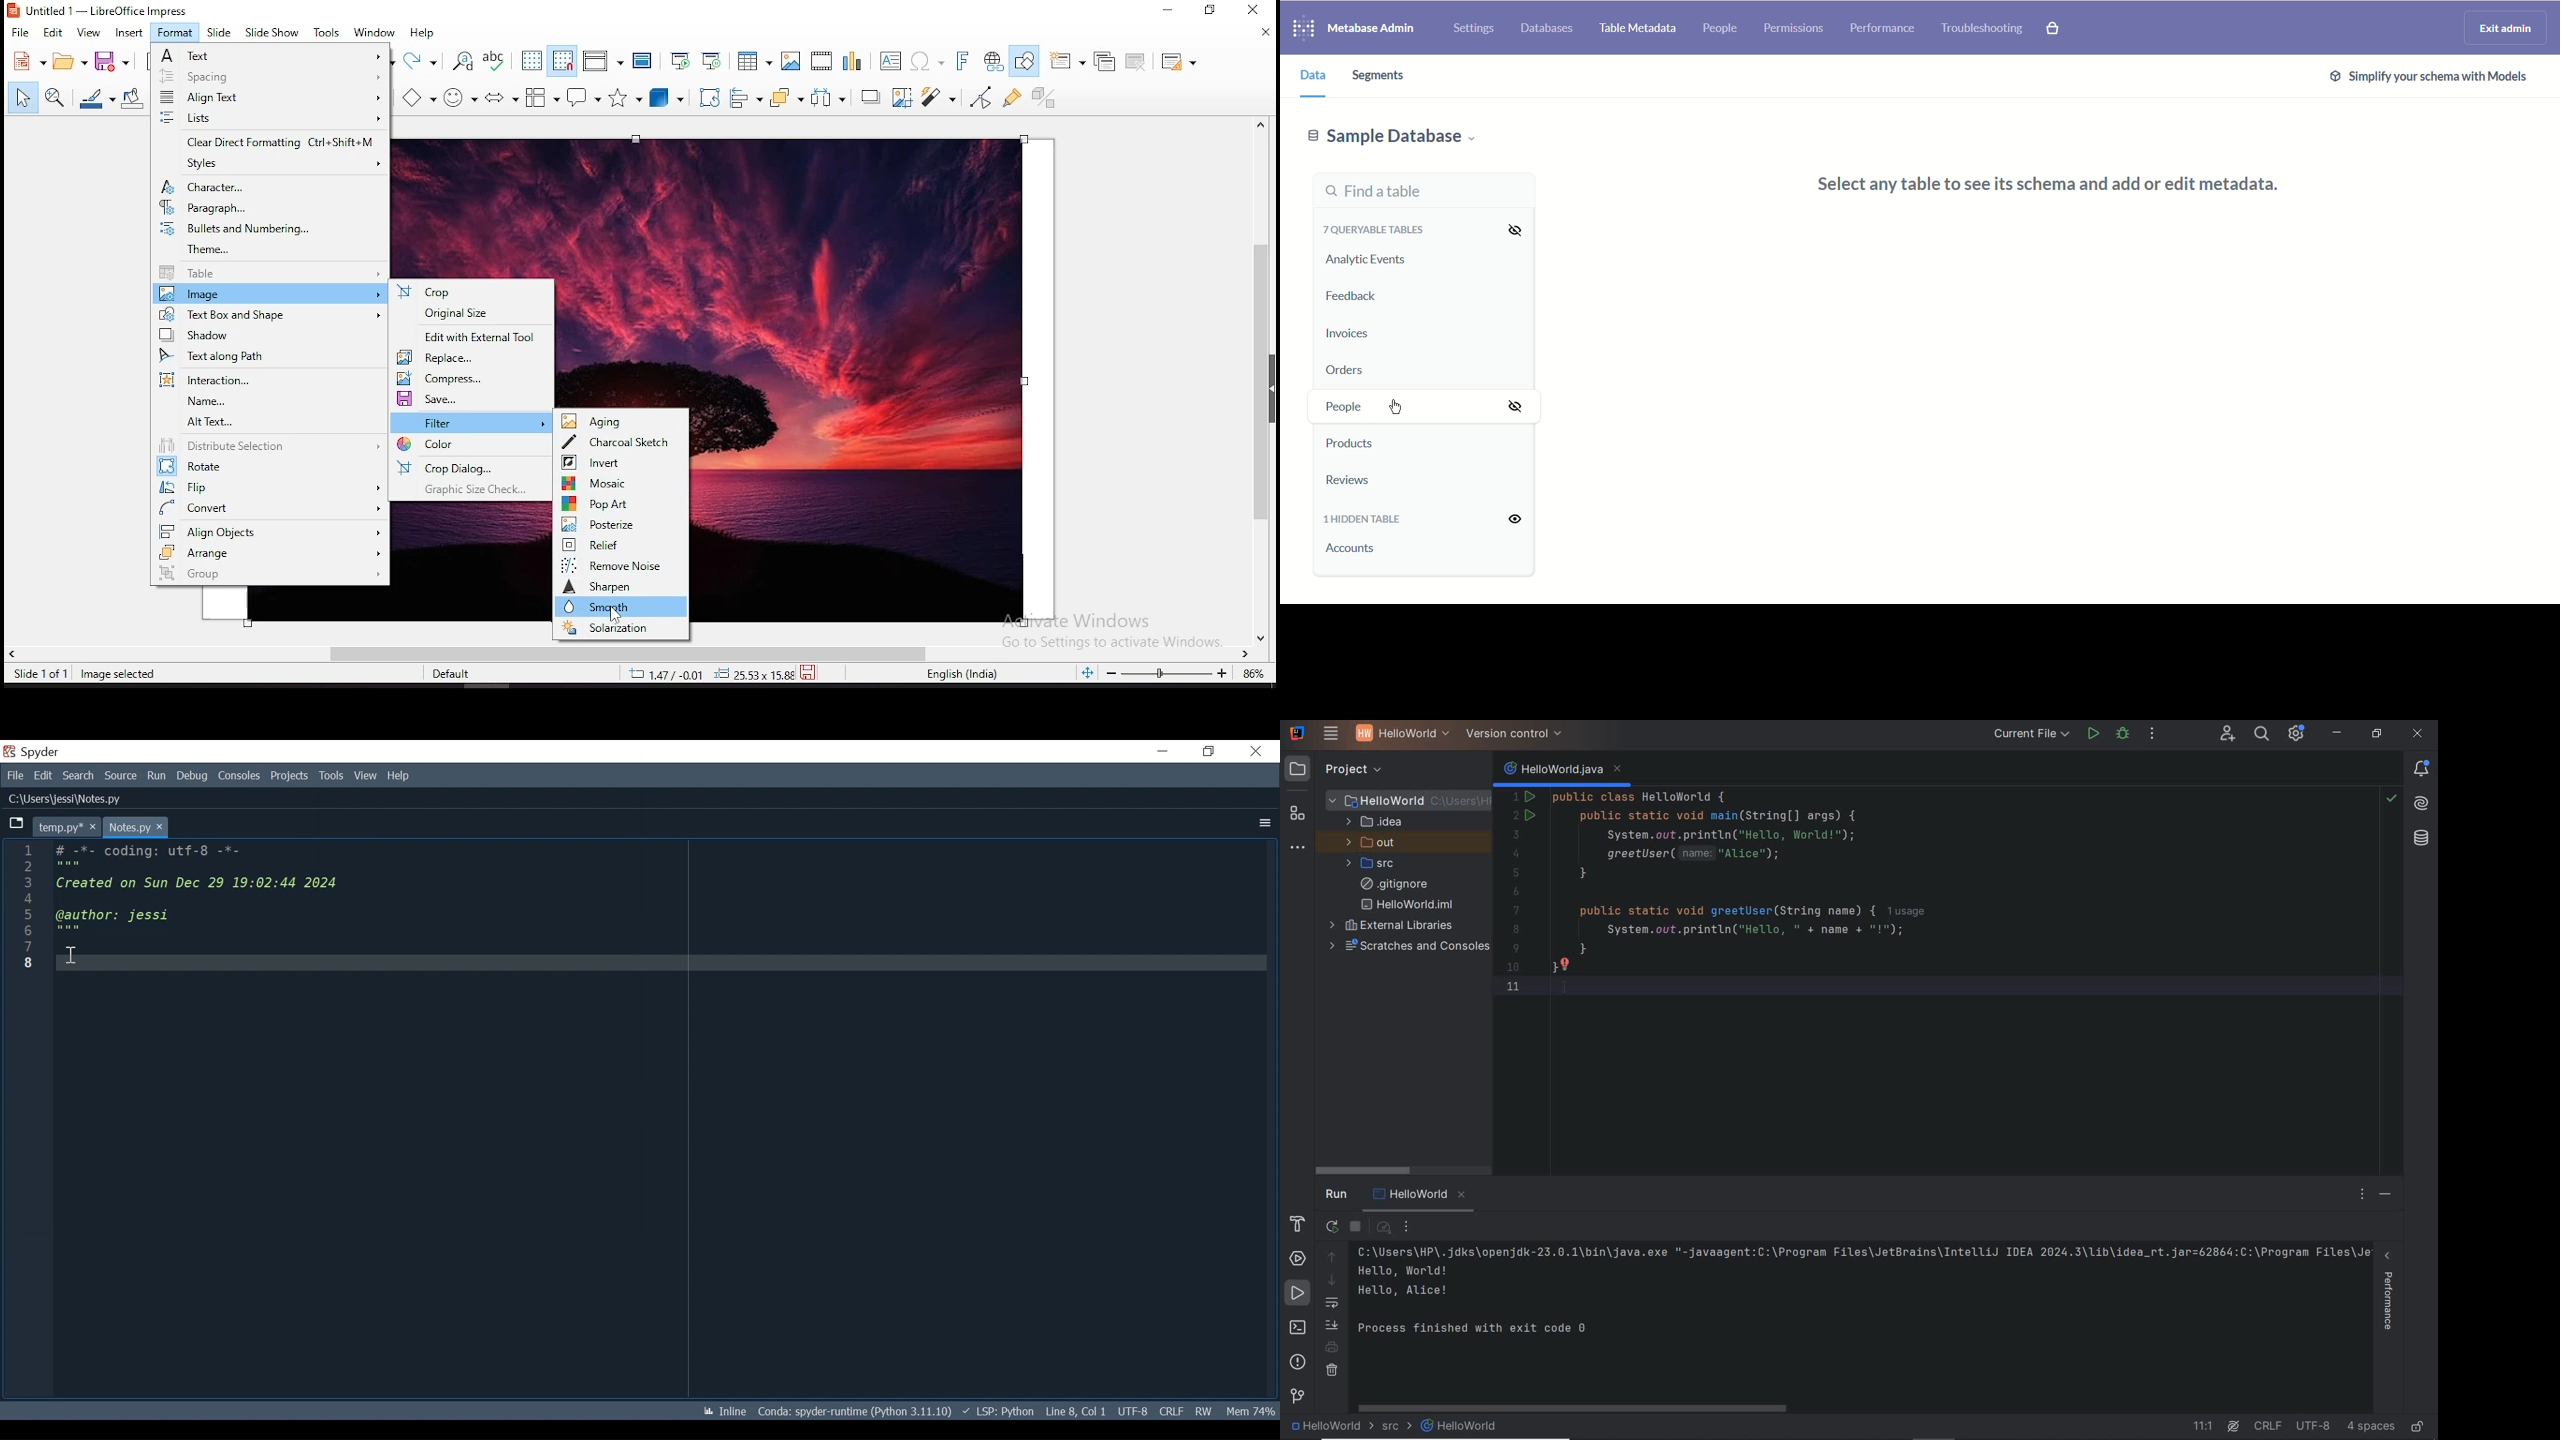 The height and width of the screenshot is (1456, 2576). Describe the element at coordinates (77, 799) in the screenshot. I see `C:\Users\jessi\untitled0.py` at that location.